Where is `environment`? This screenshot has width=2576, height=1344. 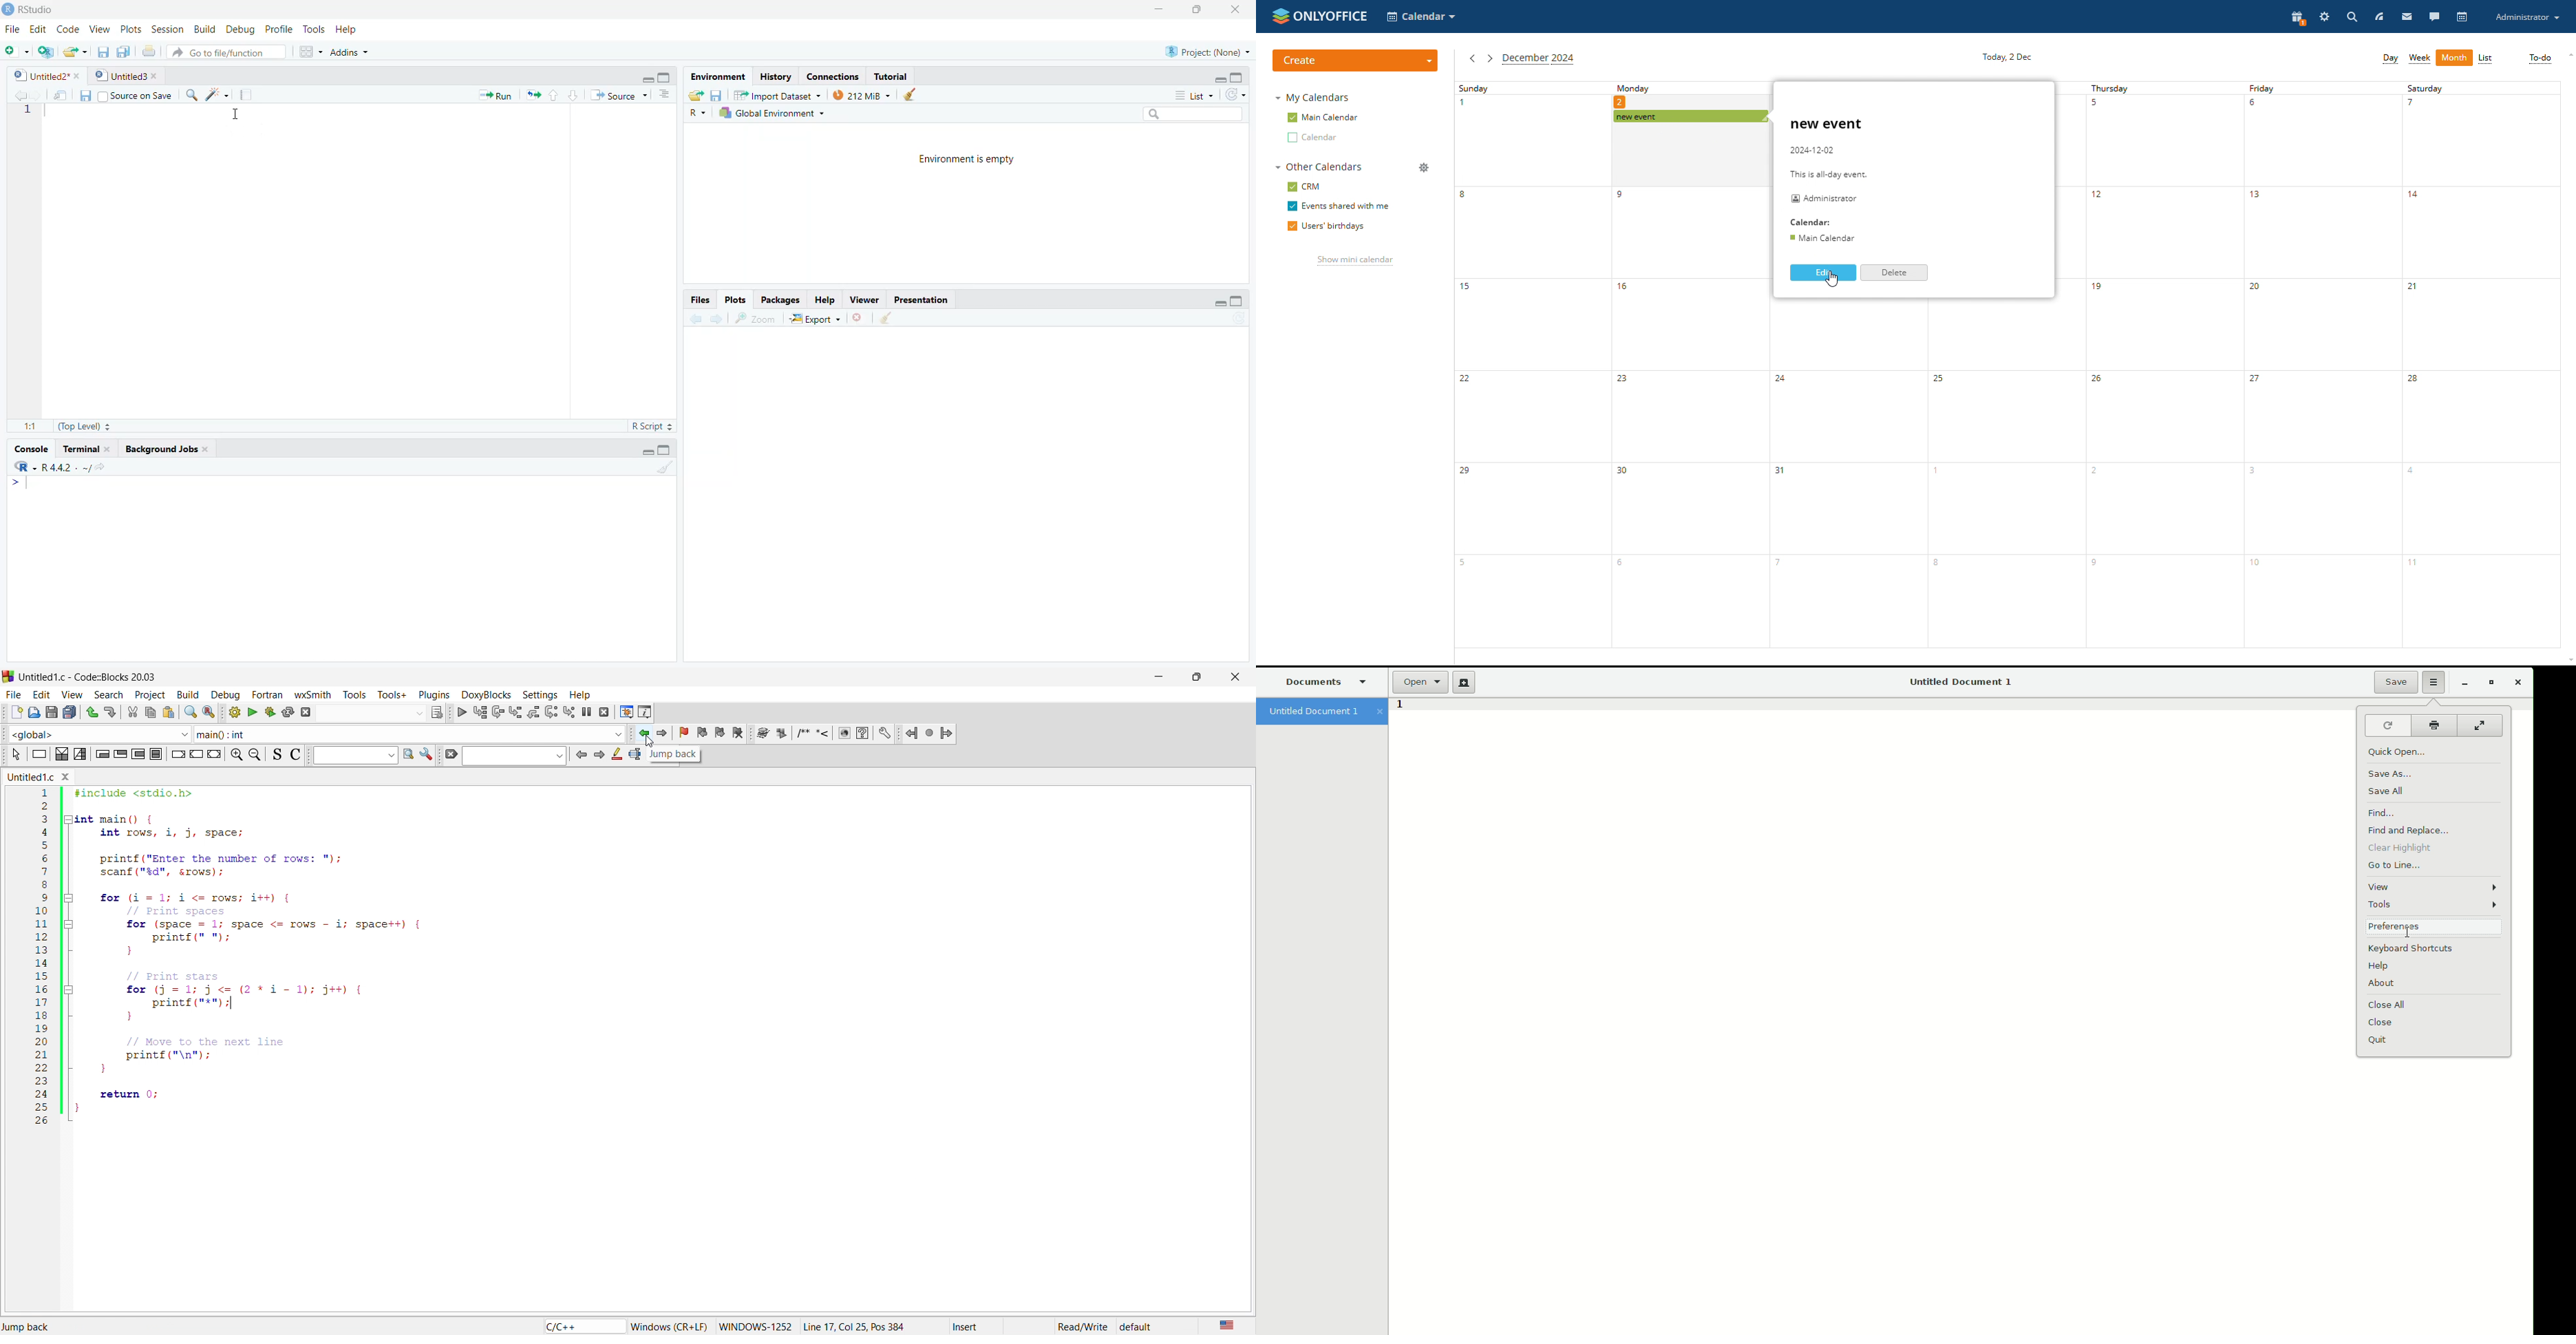 environment is located at coordinates (714, 77).